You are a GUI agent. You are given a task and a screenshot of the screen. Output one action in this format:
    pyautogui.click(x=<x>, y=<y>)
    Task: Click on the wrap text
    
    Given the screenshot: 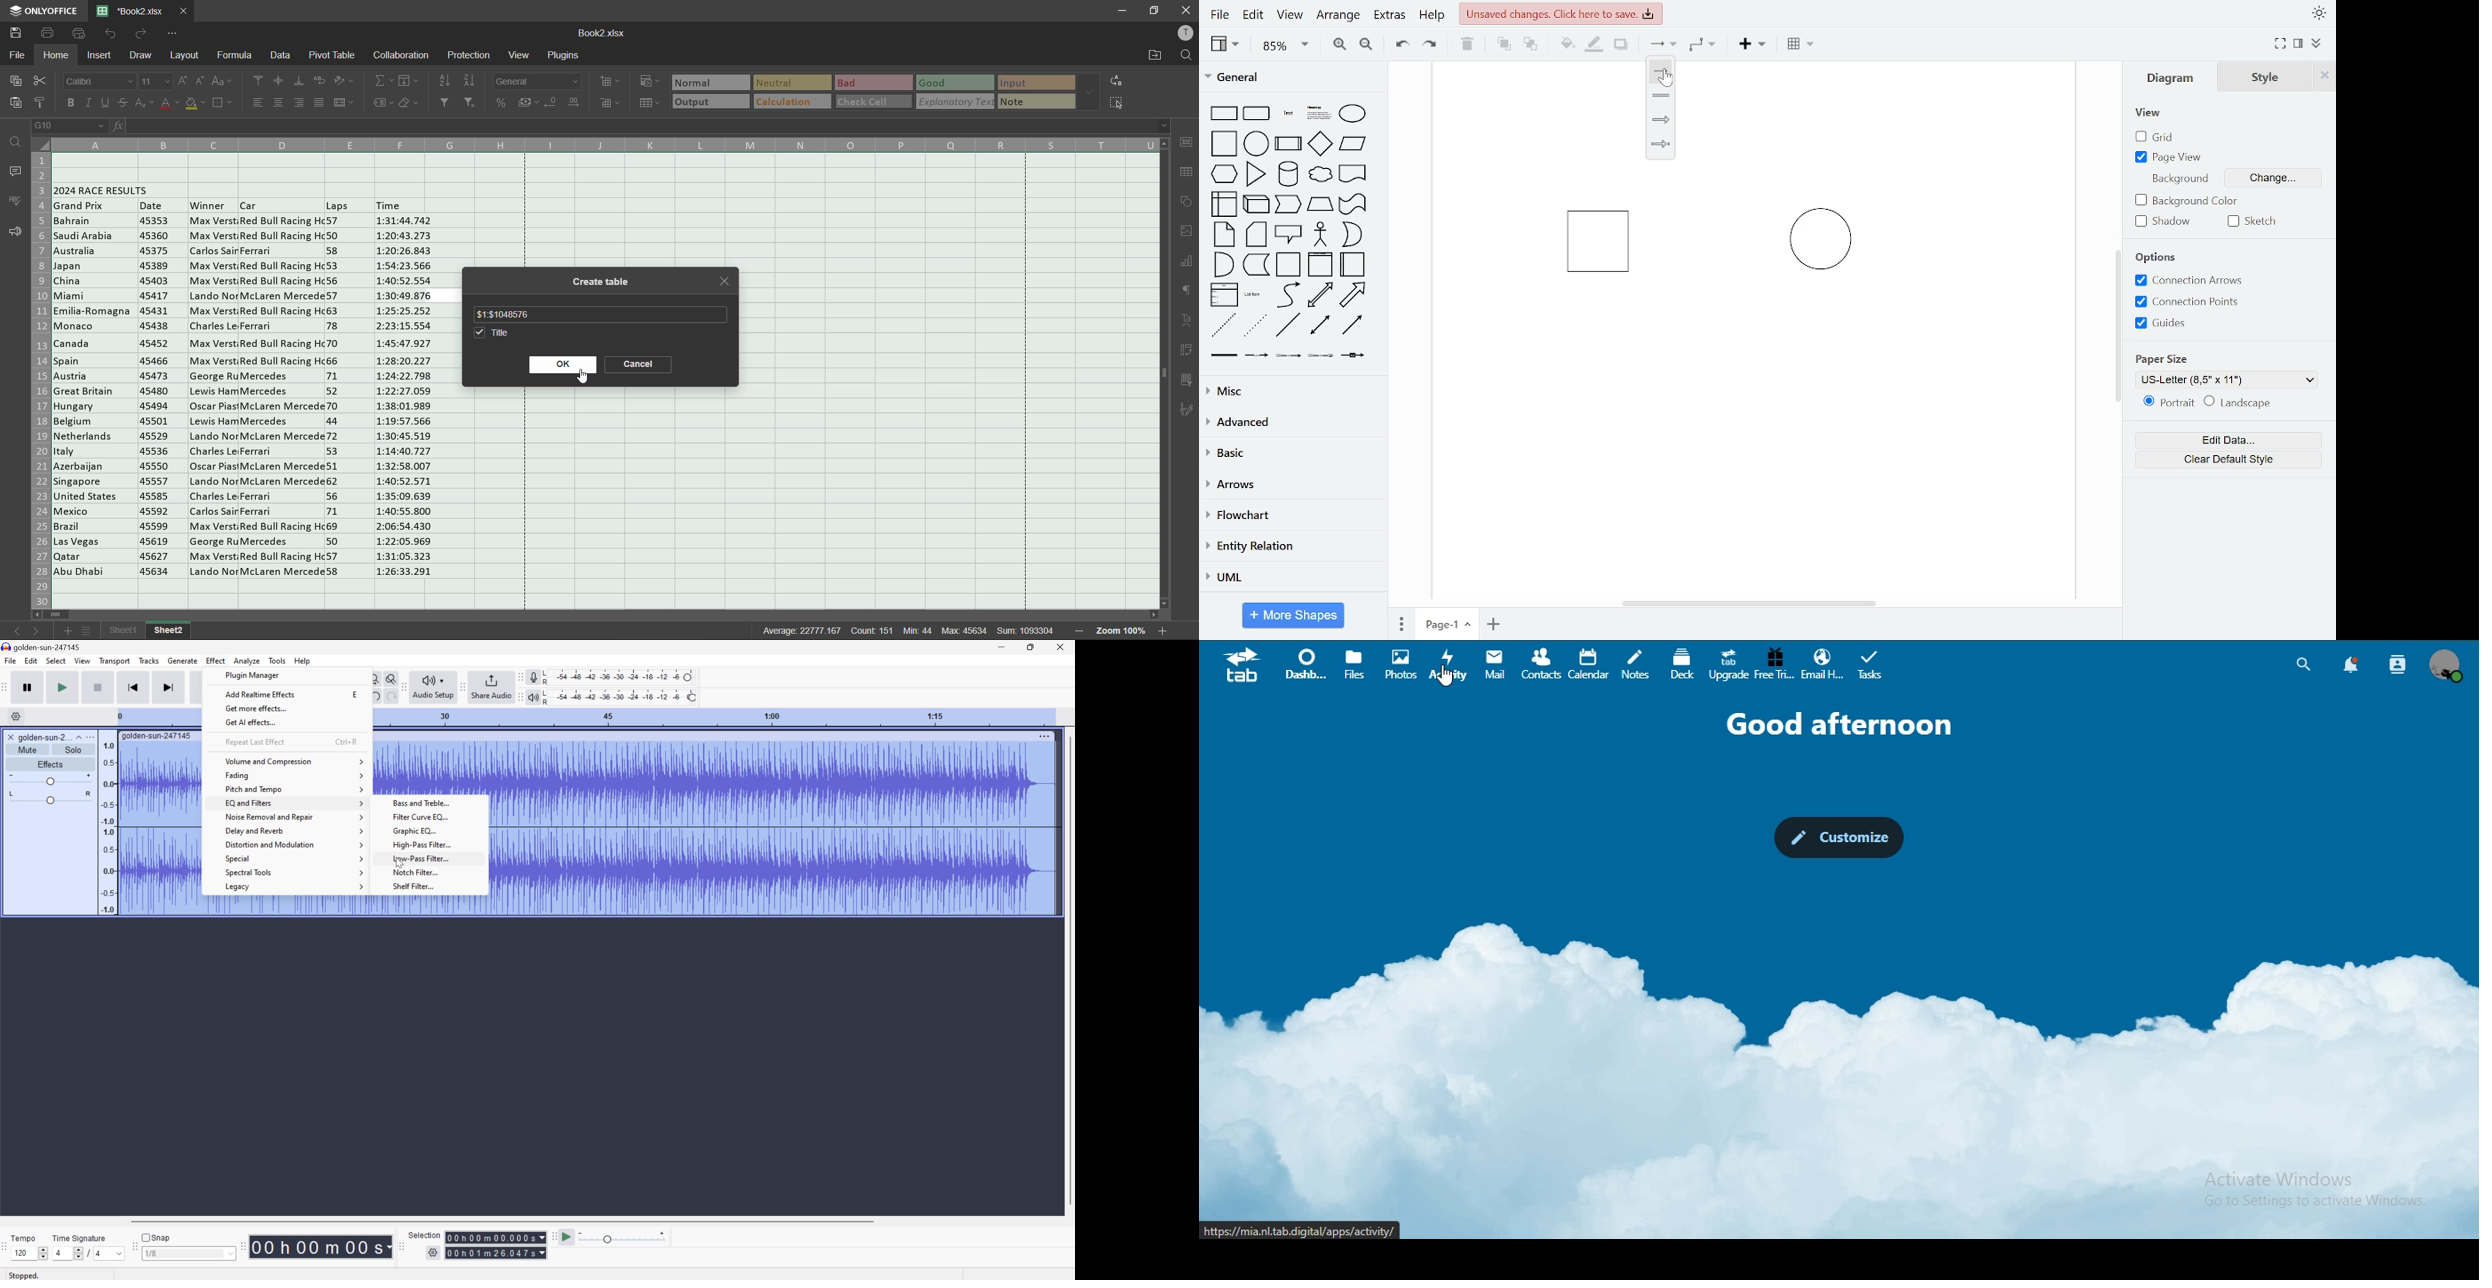 What is the action you would take?
    pyautogui.click(x=321, y=81)
    